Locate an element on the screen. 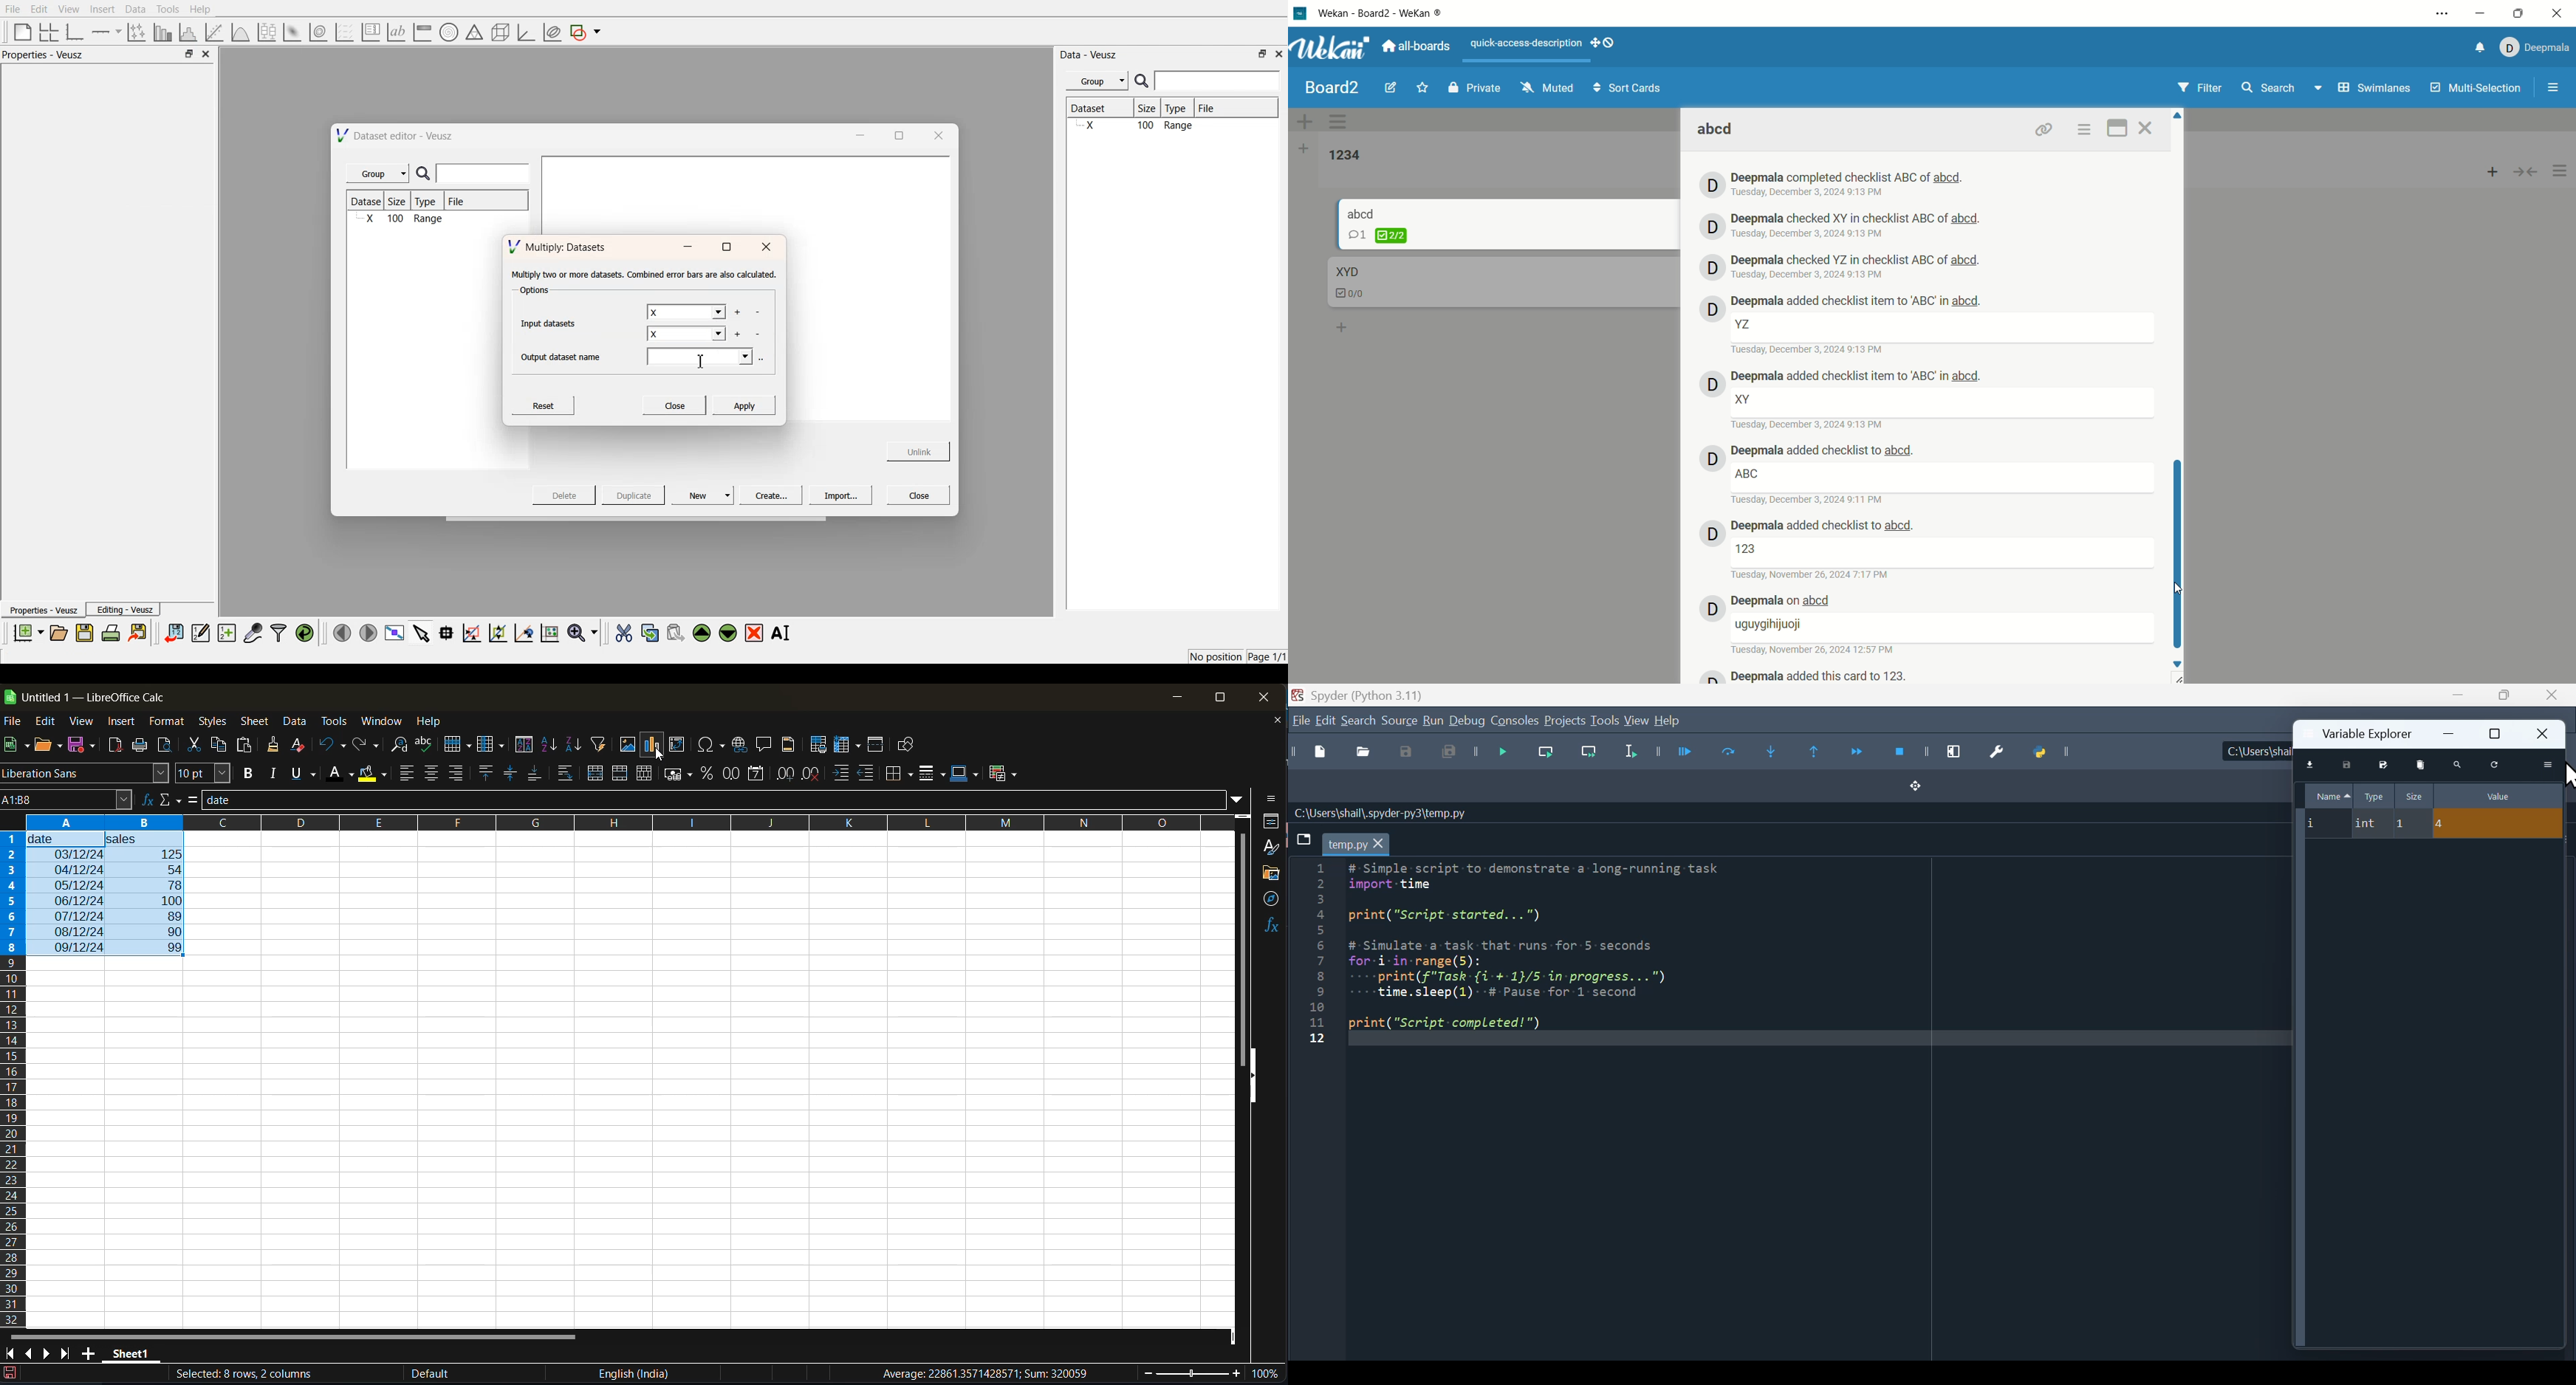 The width and height of the screenshot is (2576, 1400). insert hyperlink is located at coordinates (740, 746).